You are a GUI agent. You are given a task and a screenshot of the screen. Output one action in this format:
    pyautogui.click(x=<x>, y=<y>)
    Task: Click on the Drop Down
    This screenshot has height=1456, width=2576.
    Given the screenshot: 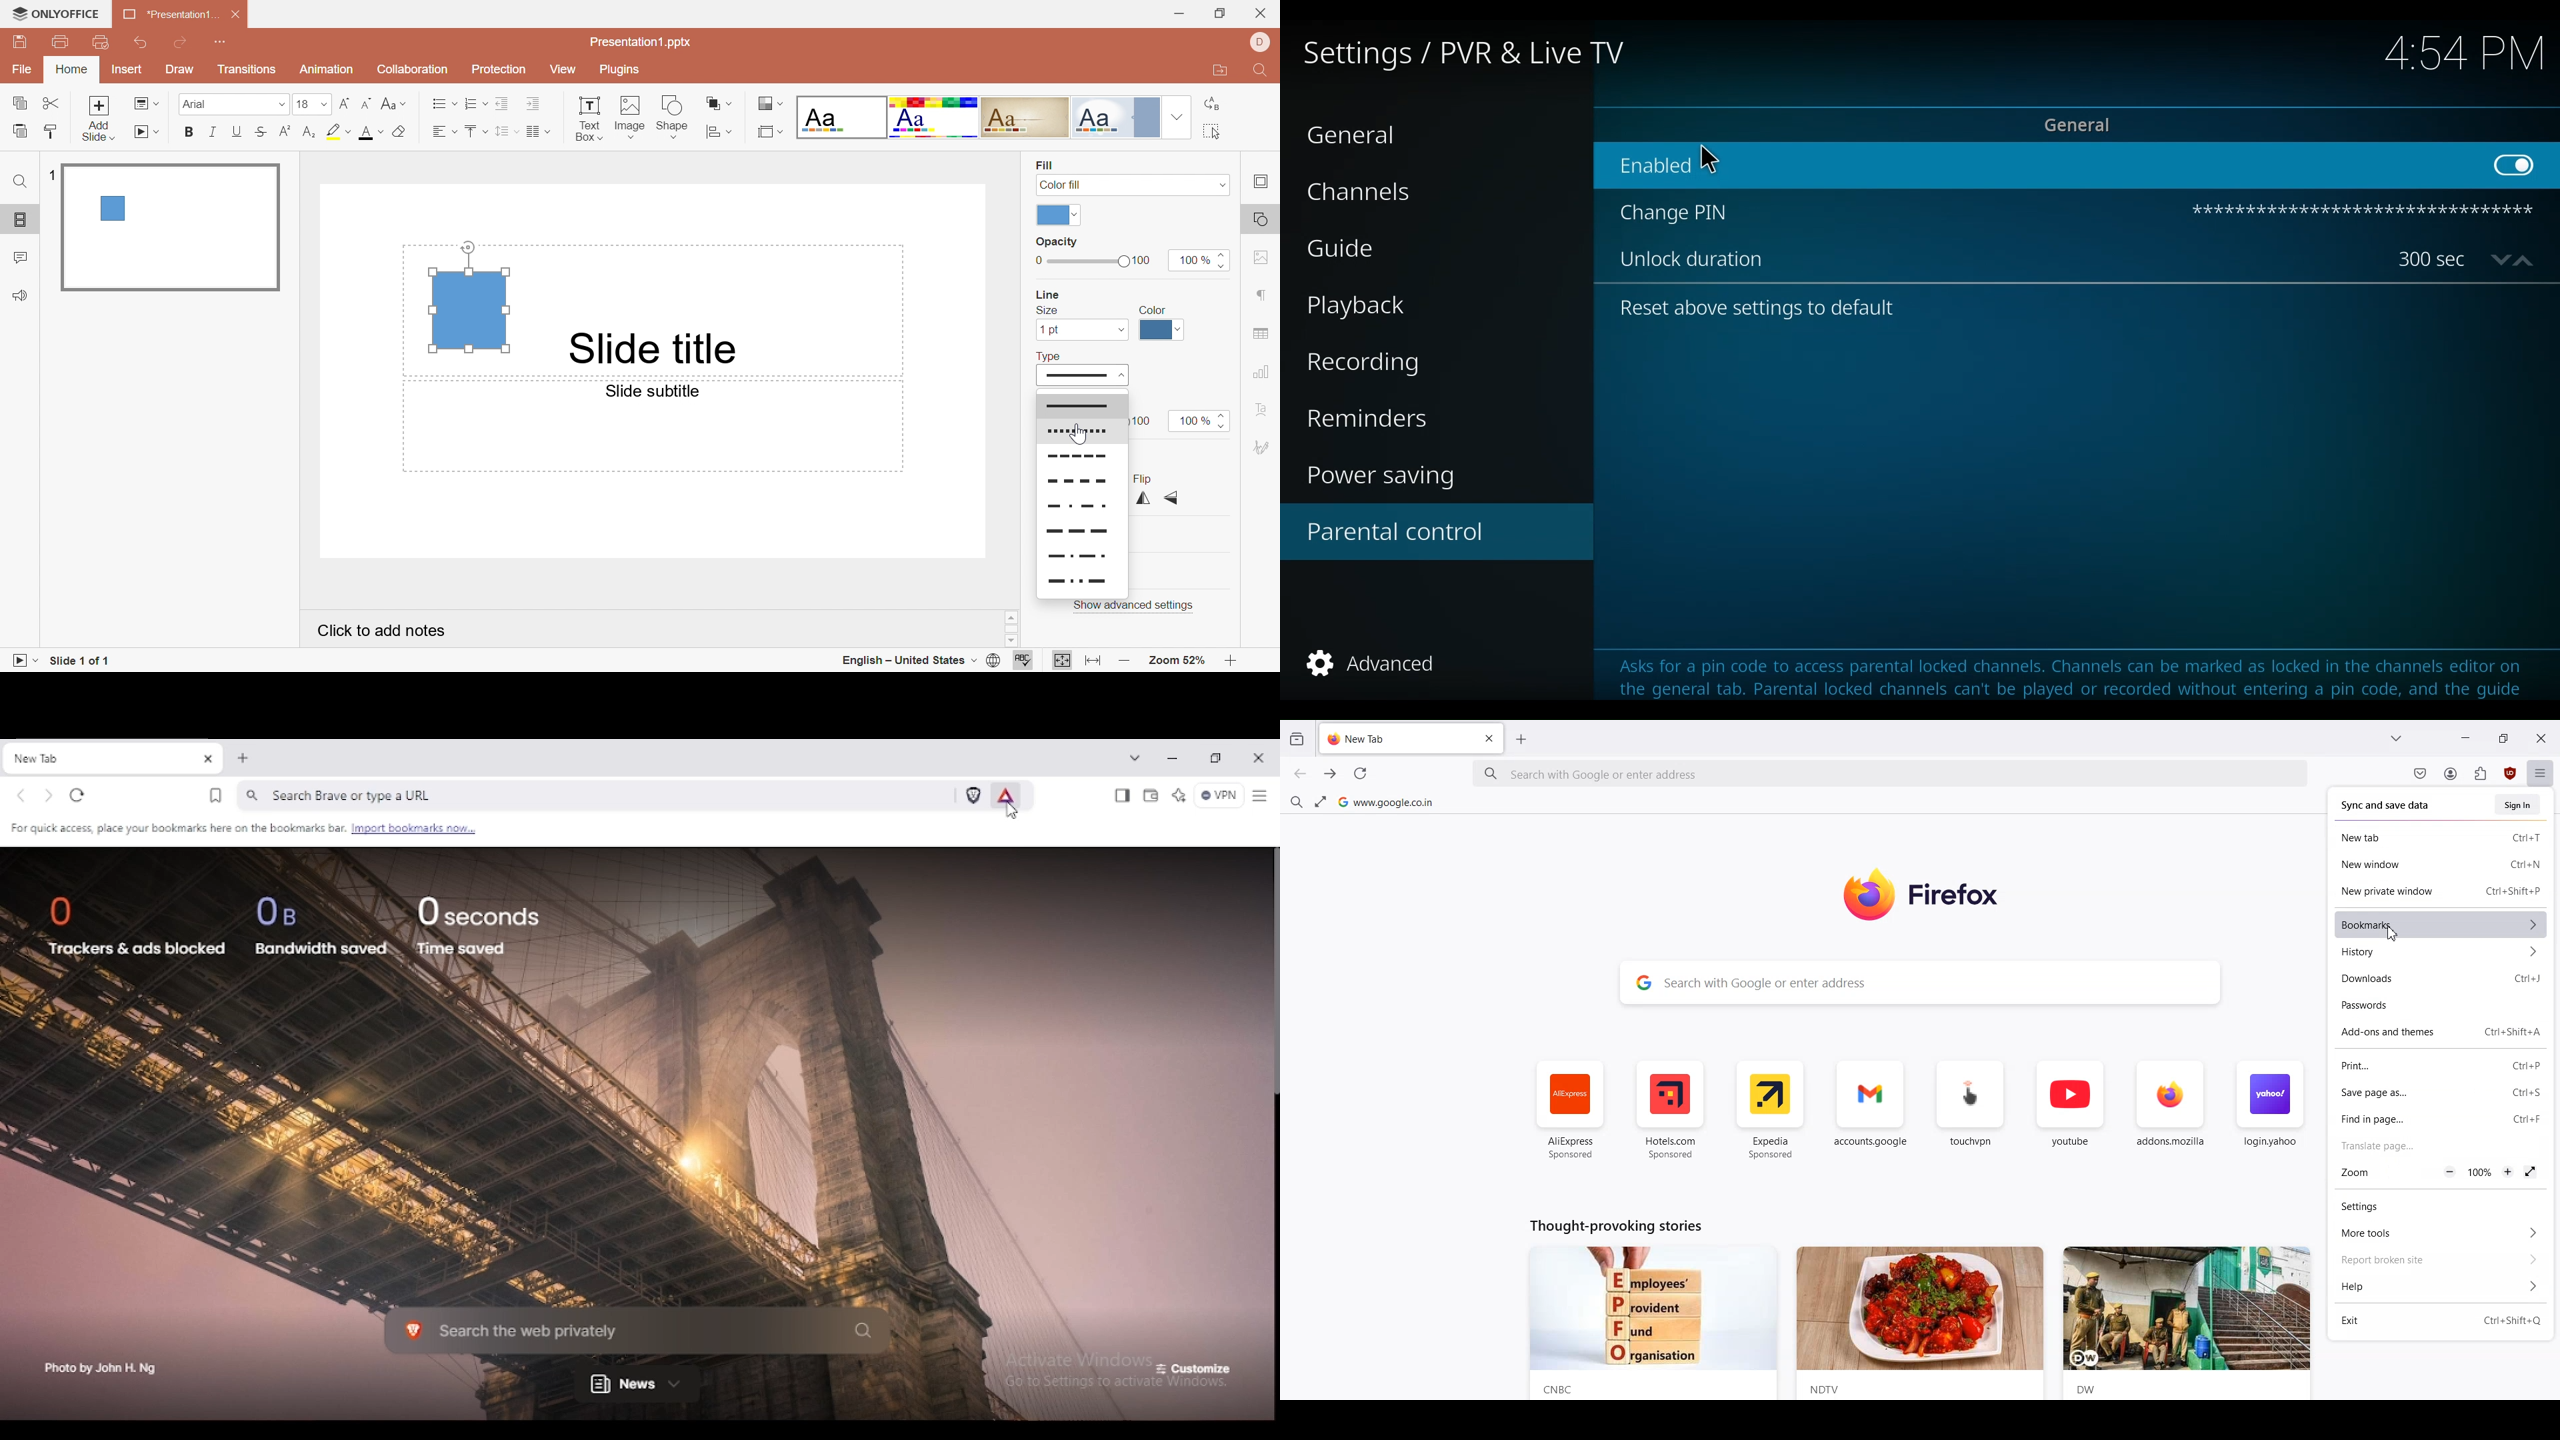 What is the action you would take?
    pyautogui.click(x=1121, y=330)
    